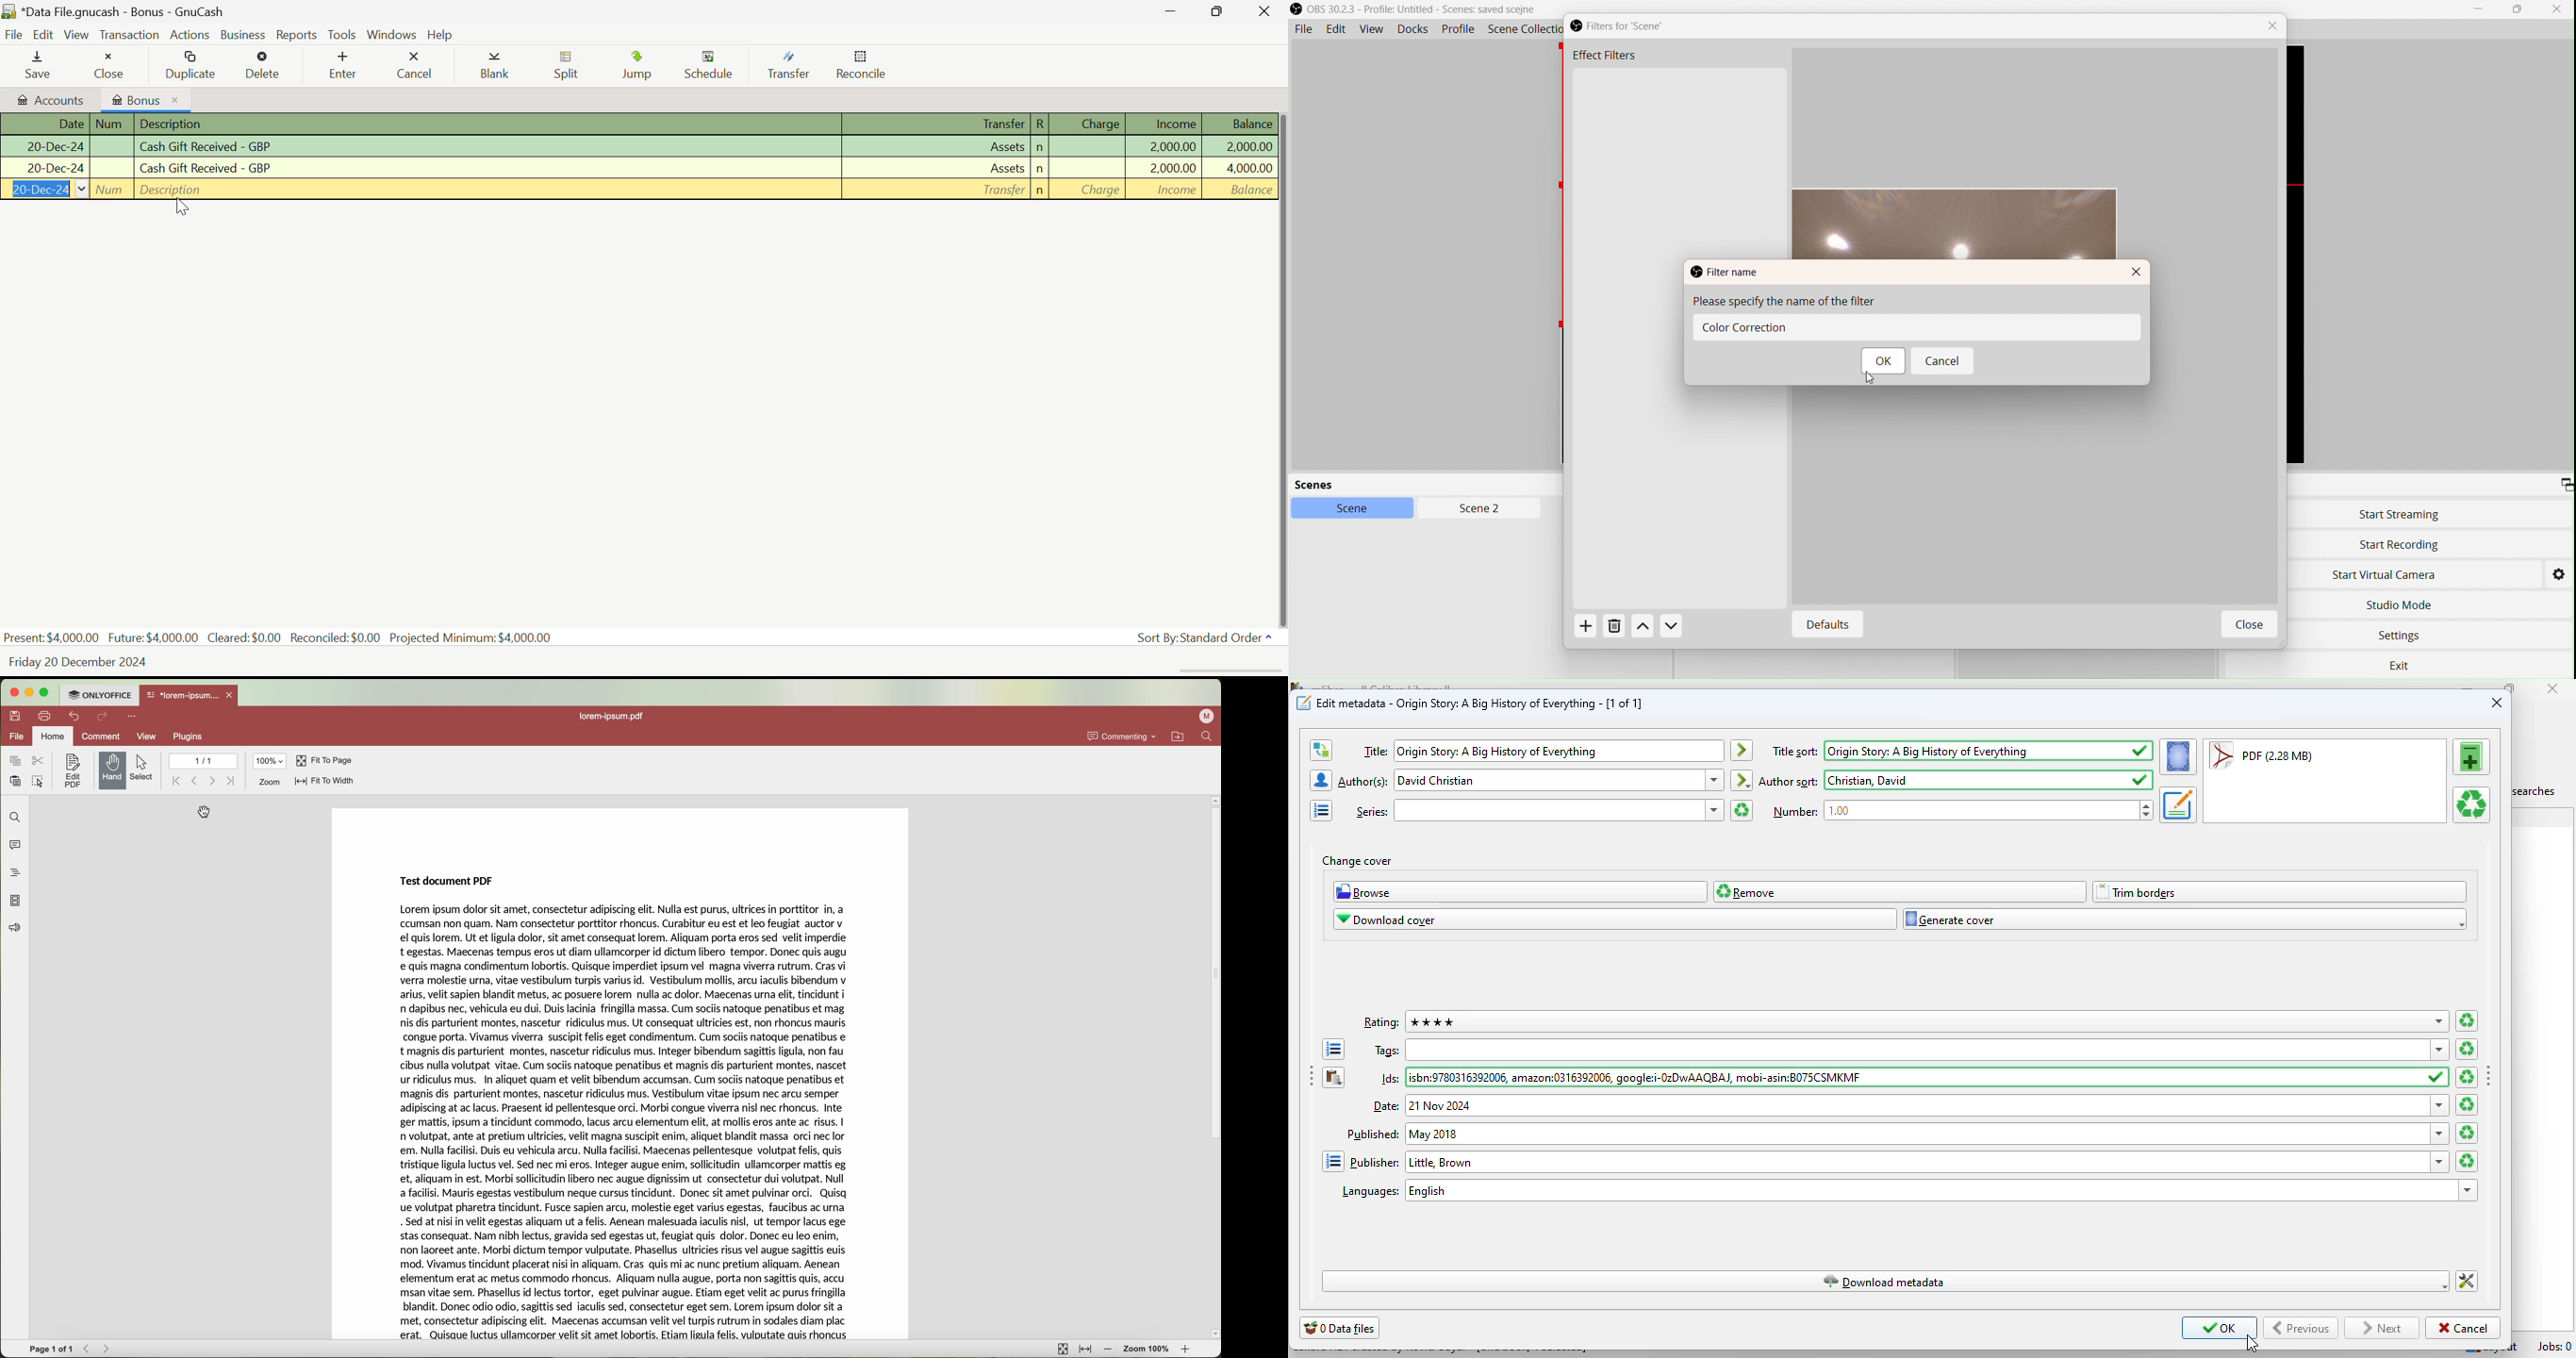 The width and height of the screenshot is (2576, 1372). Describe the element at coordinates (414, 63) in the screenshot. I see `Cancel` at that location.